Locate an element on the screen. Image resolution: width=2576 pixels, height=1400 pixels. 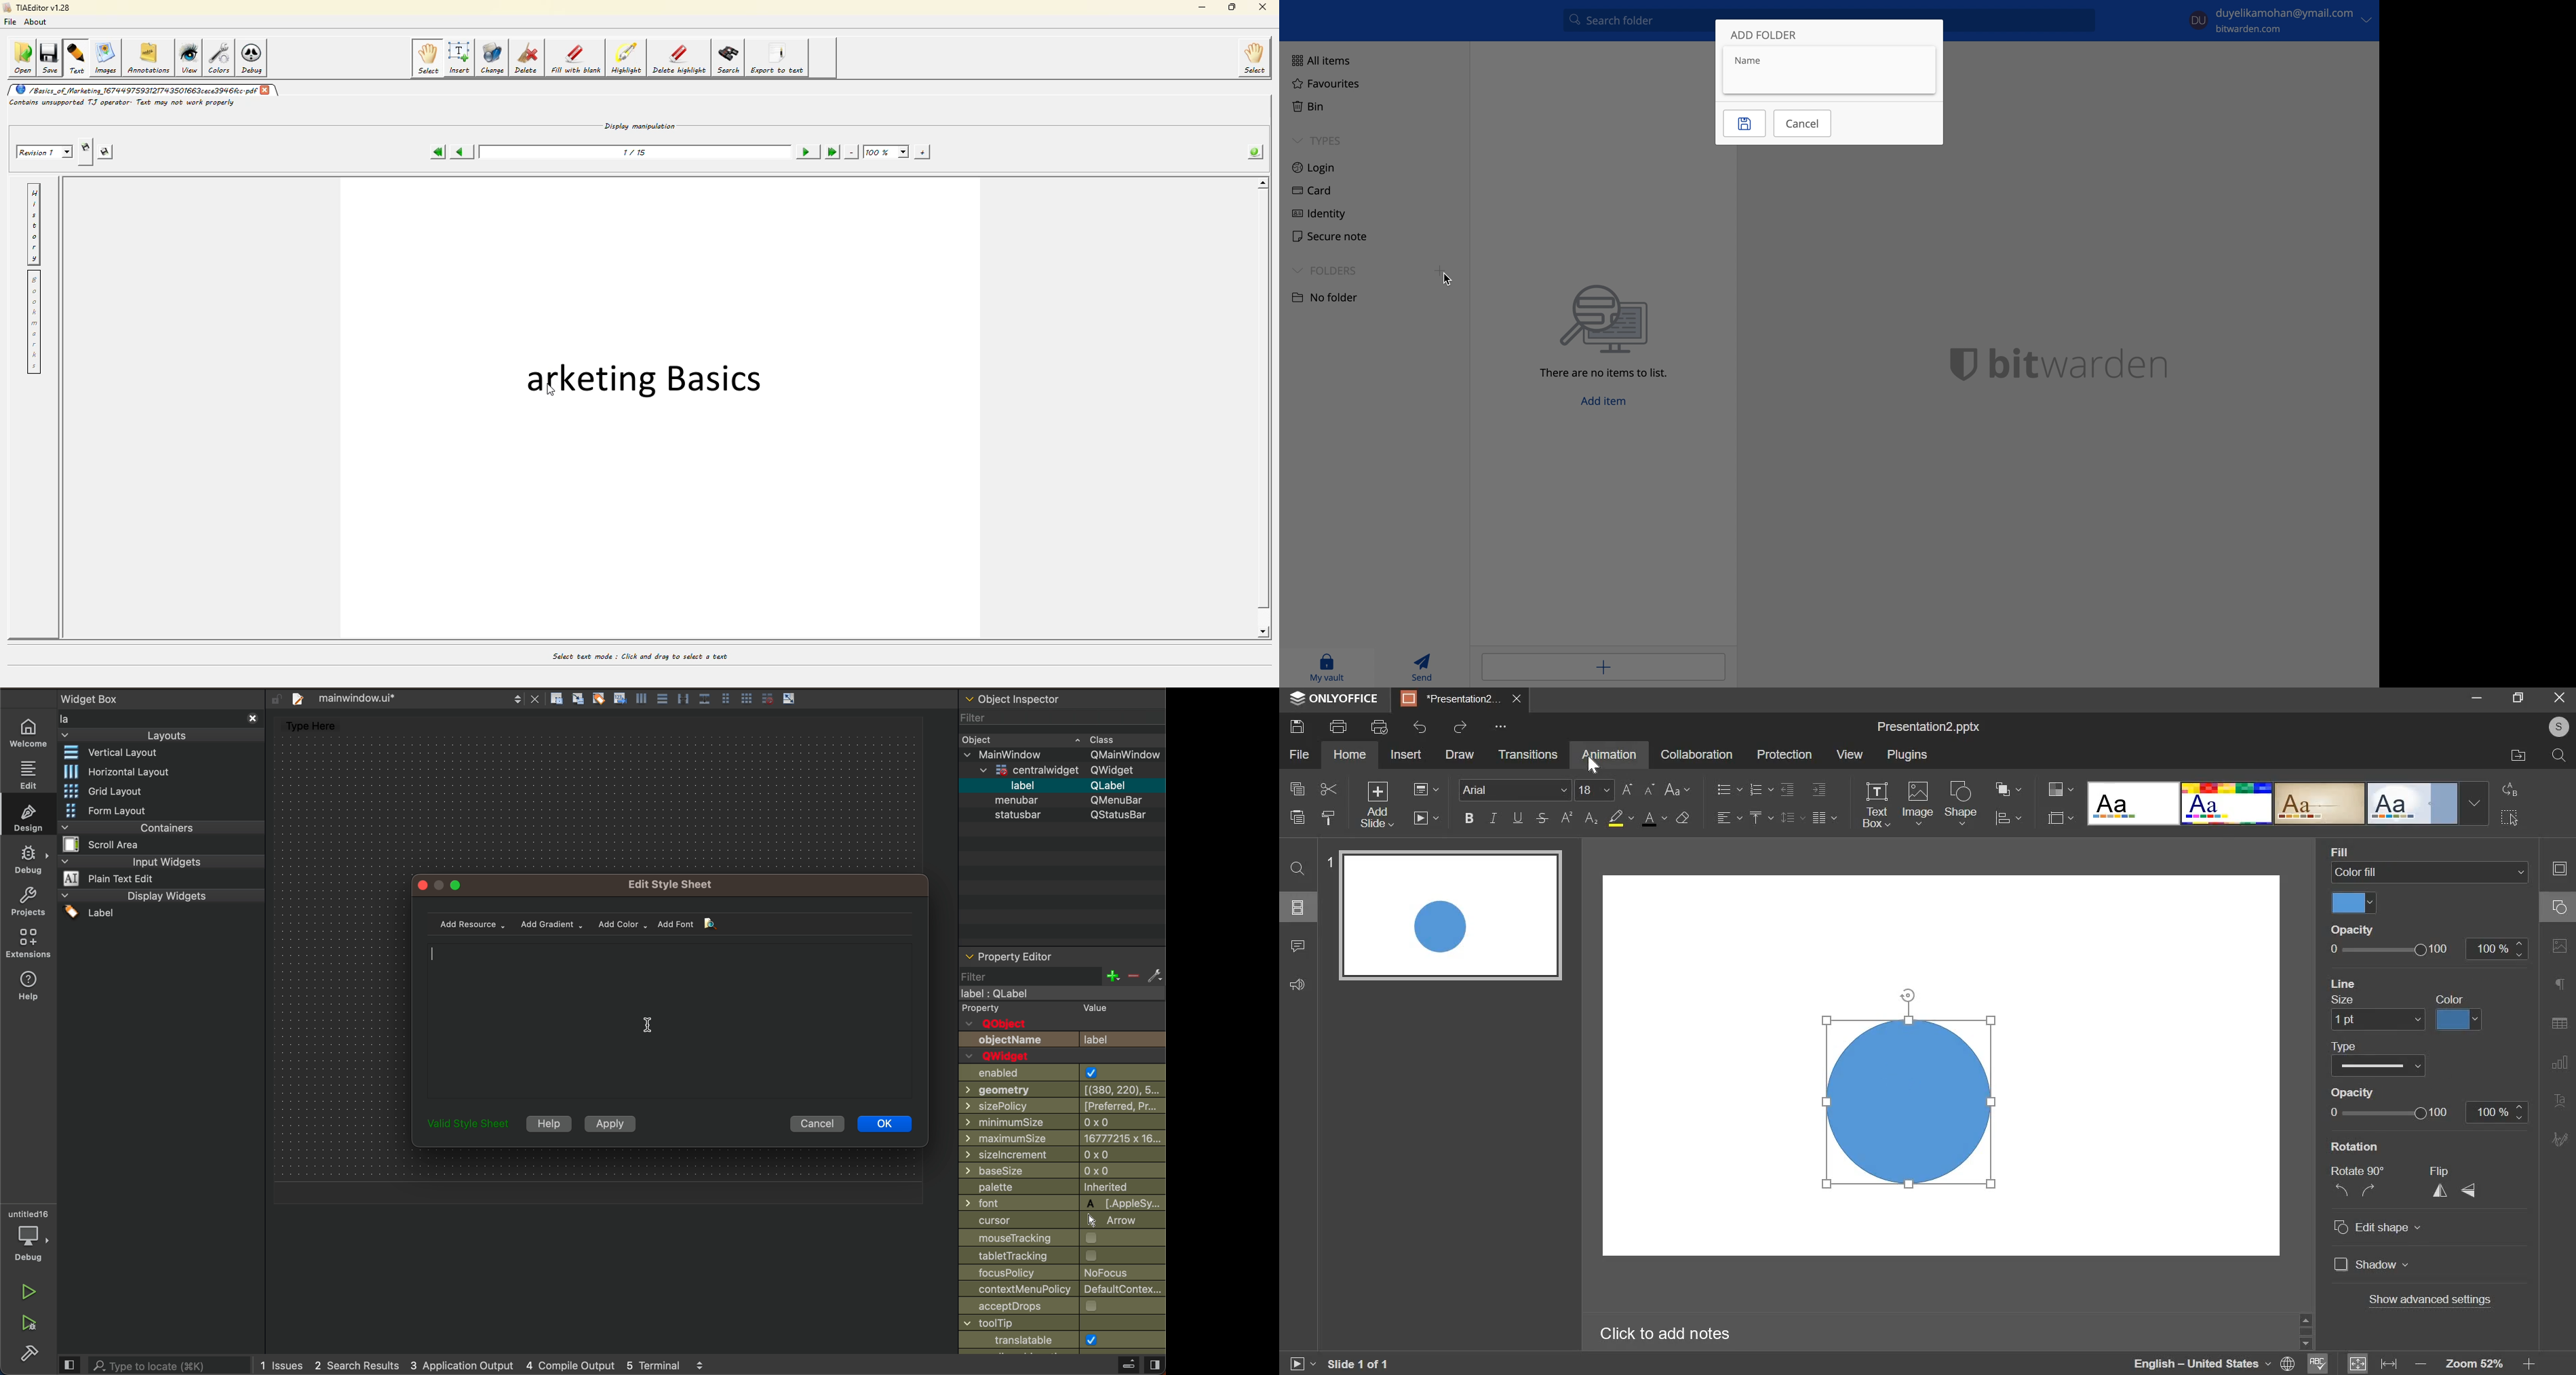
editor is located at coordinates (679, 1025).